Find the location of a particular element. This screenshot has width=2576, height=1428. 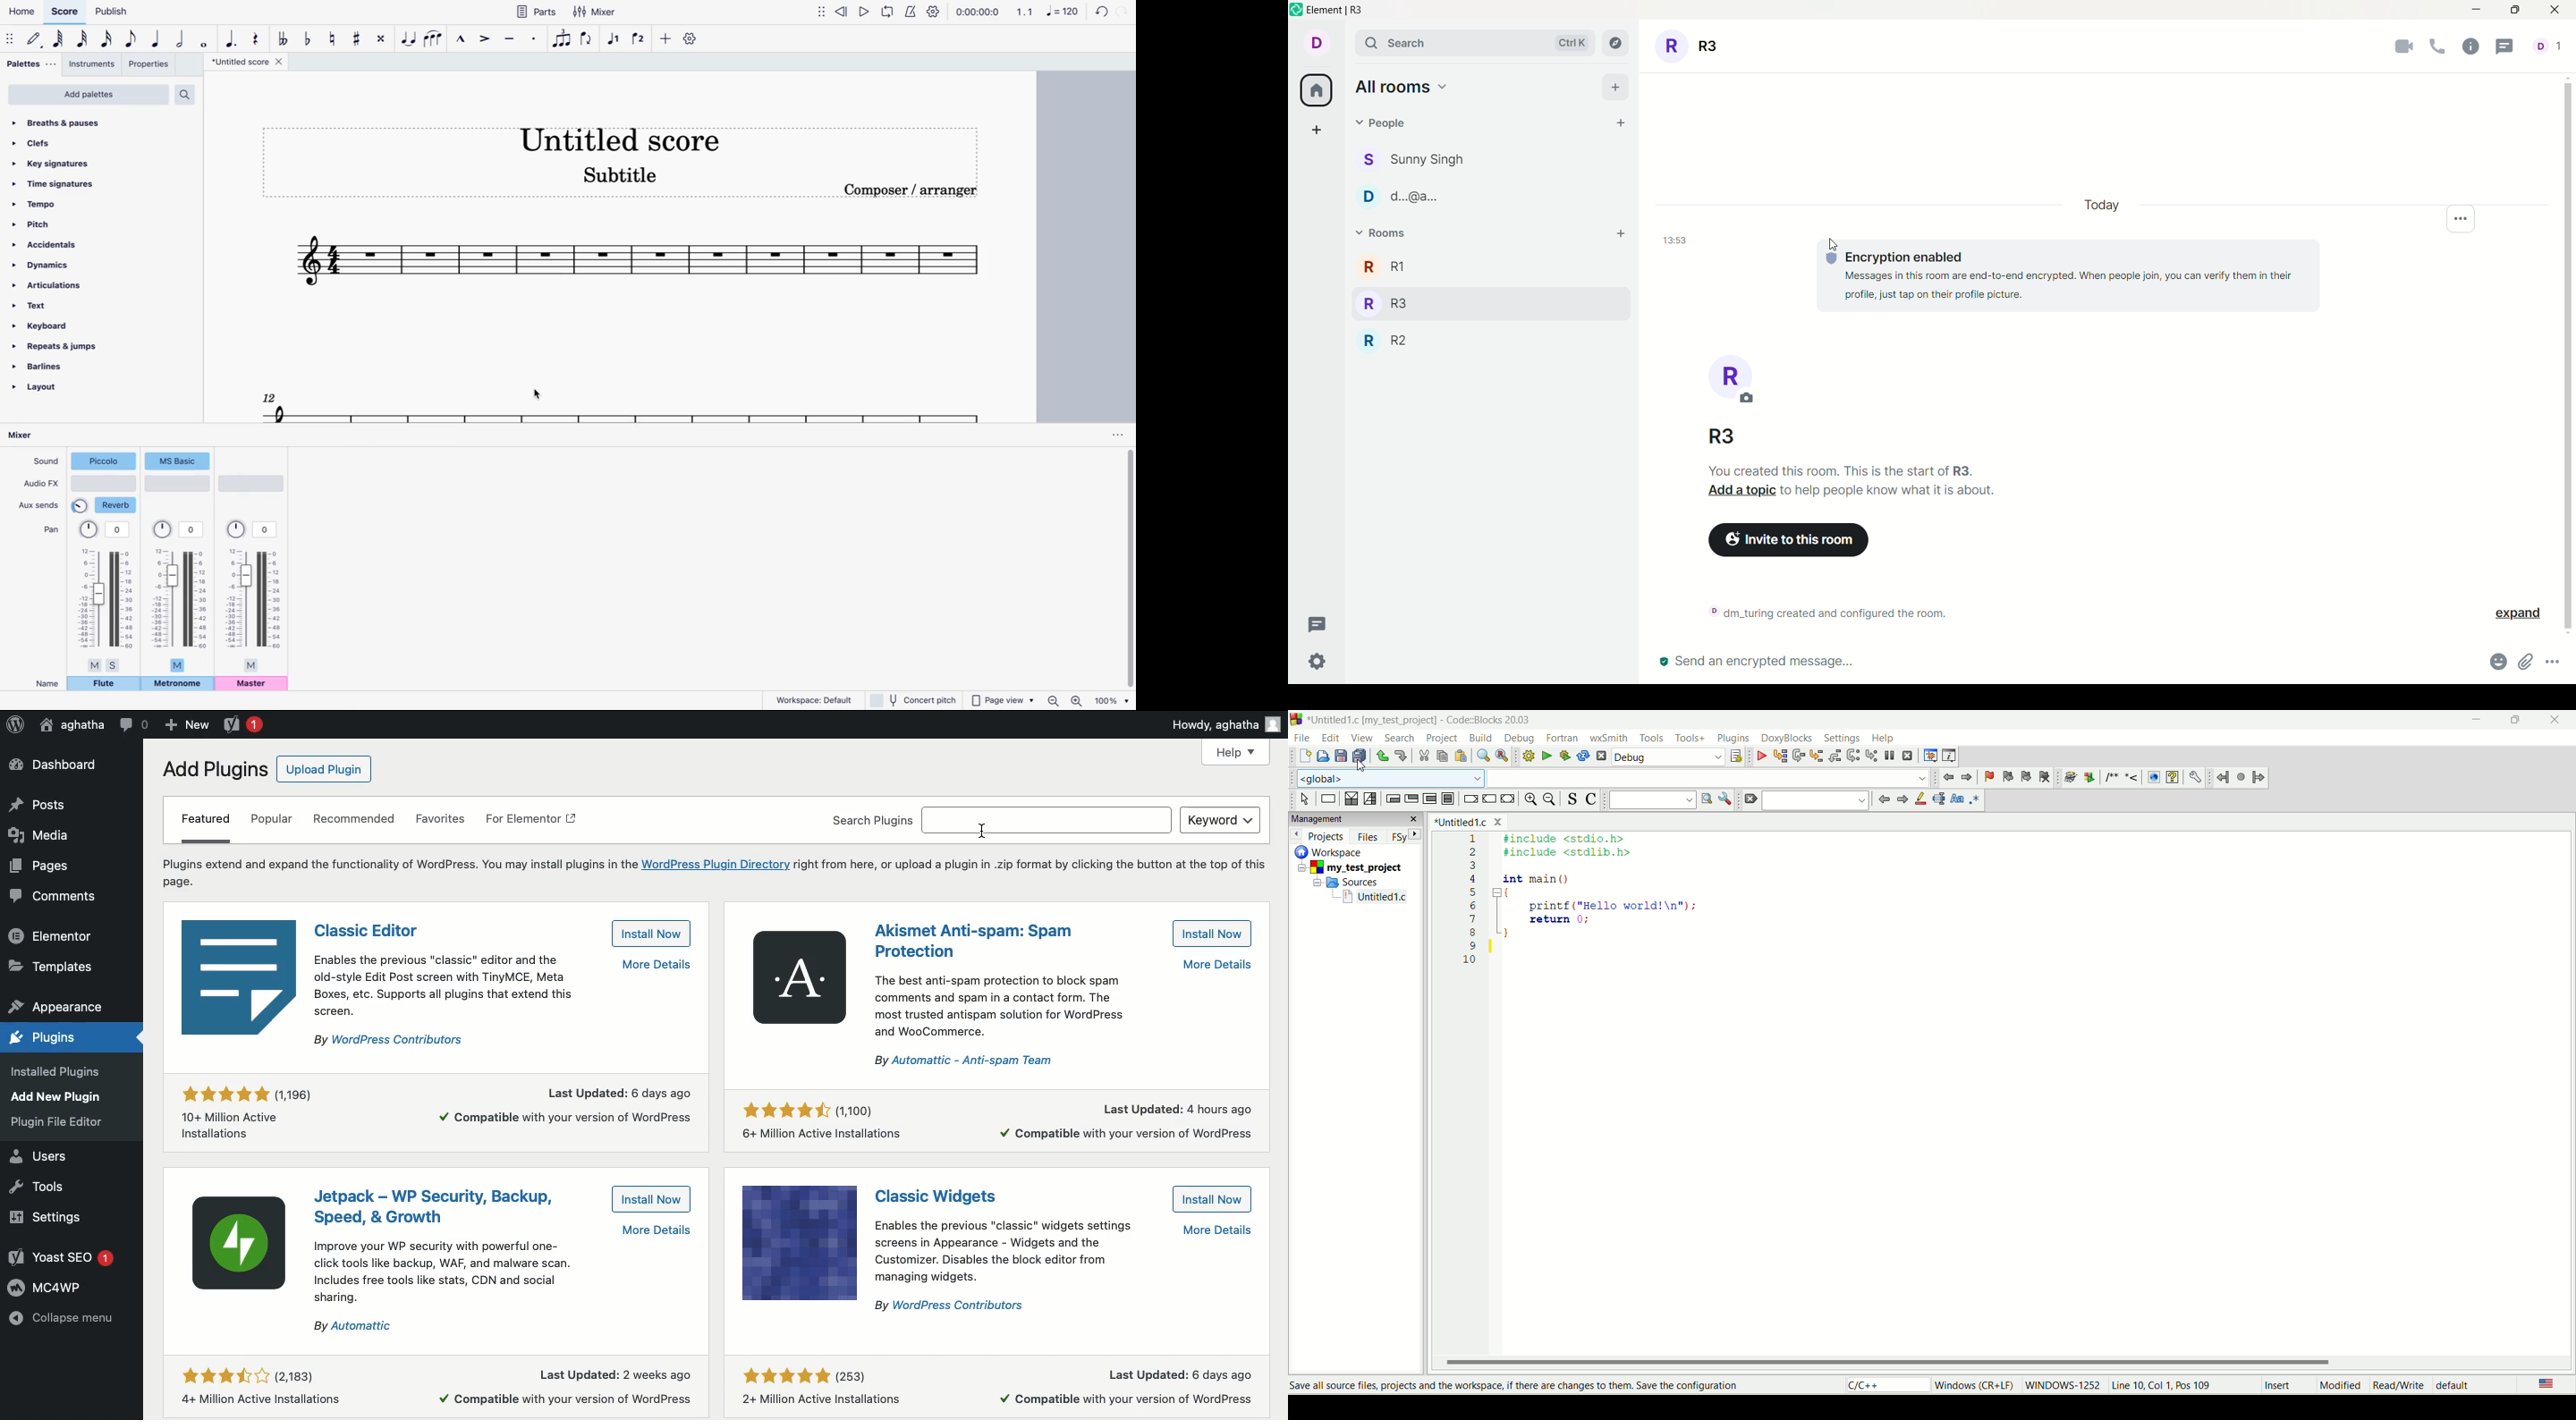

scale is located at coordinates (619, 406).